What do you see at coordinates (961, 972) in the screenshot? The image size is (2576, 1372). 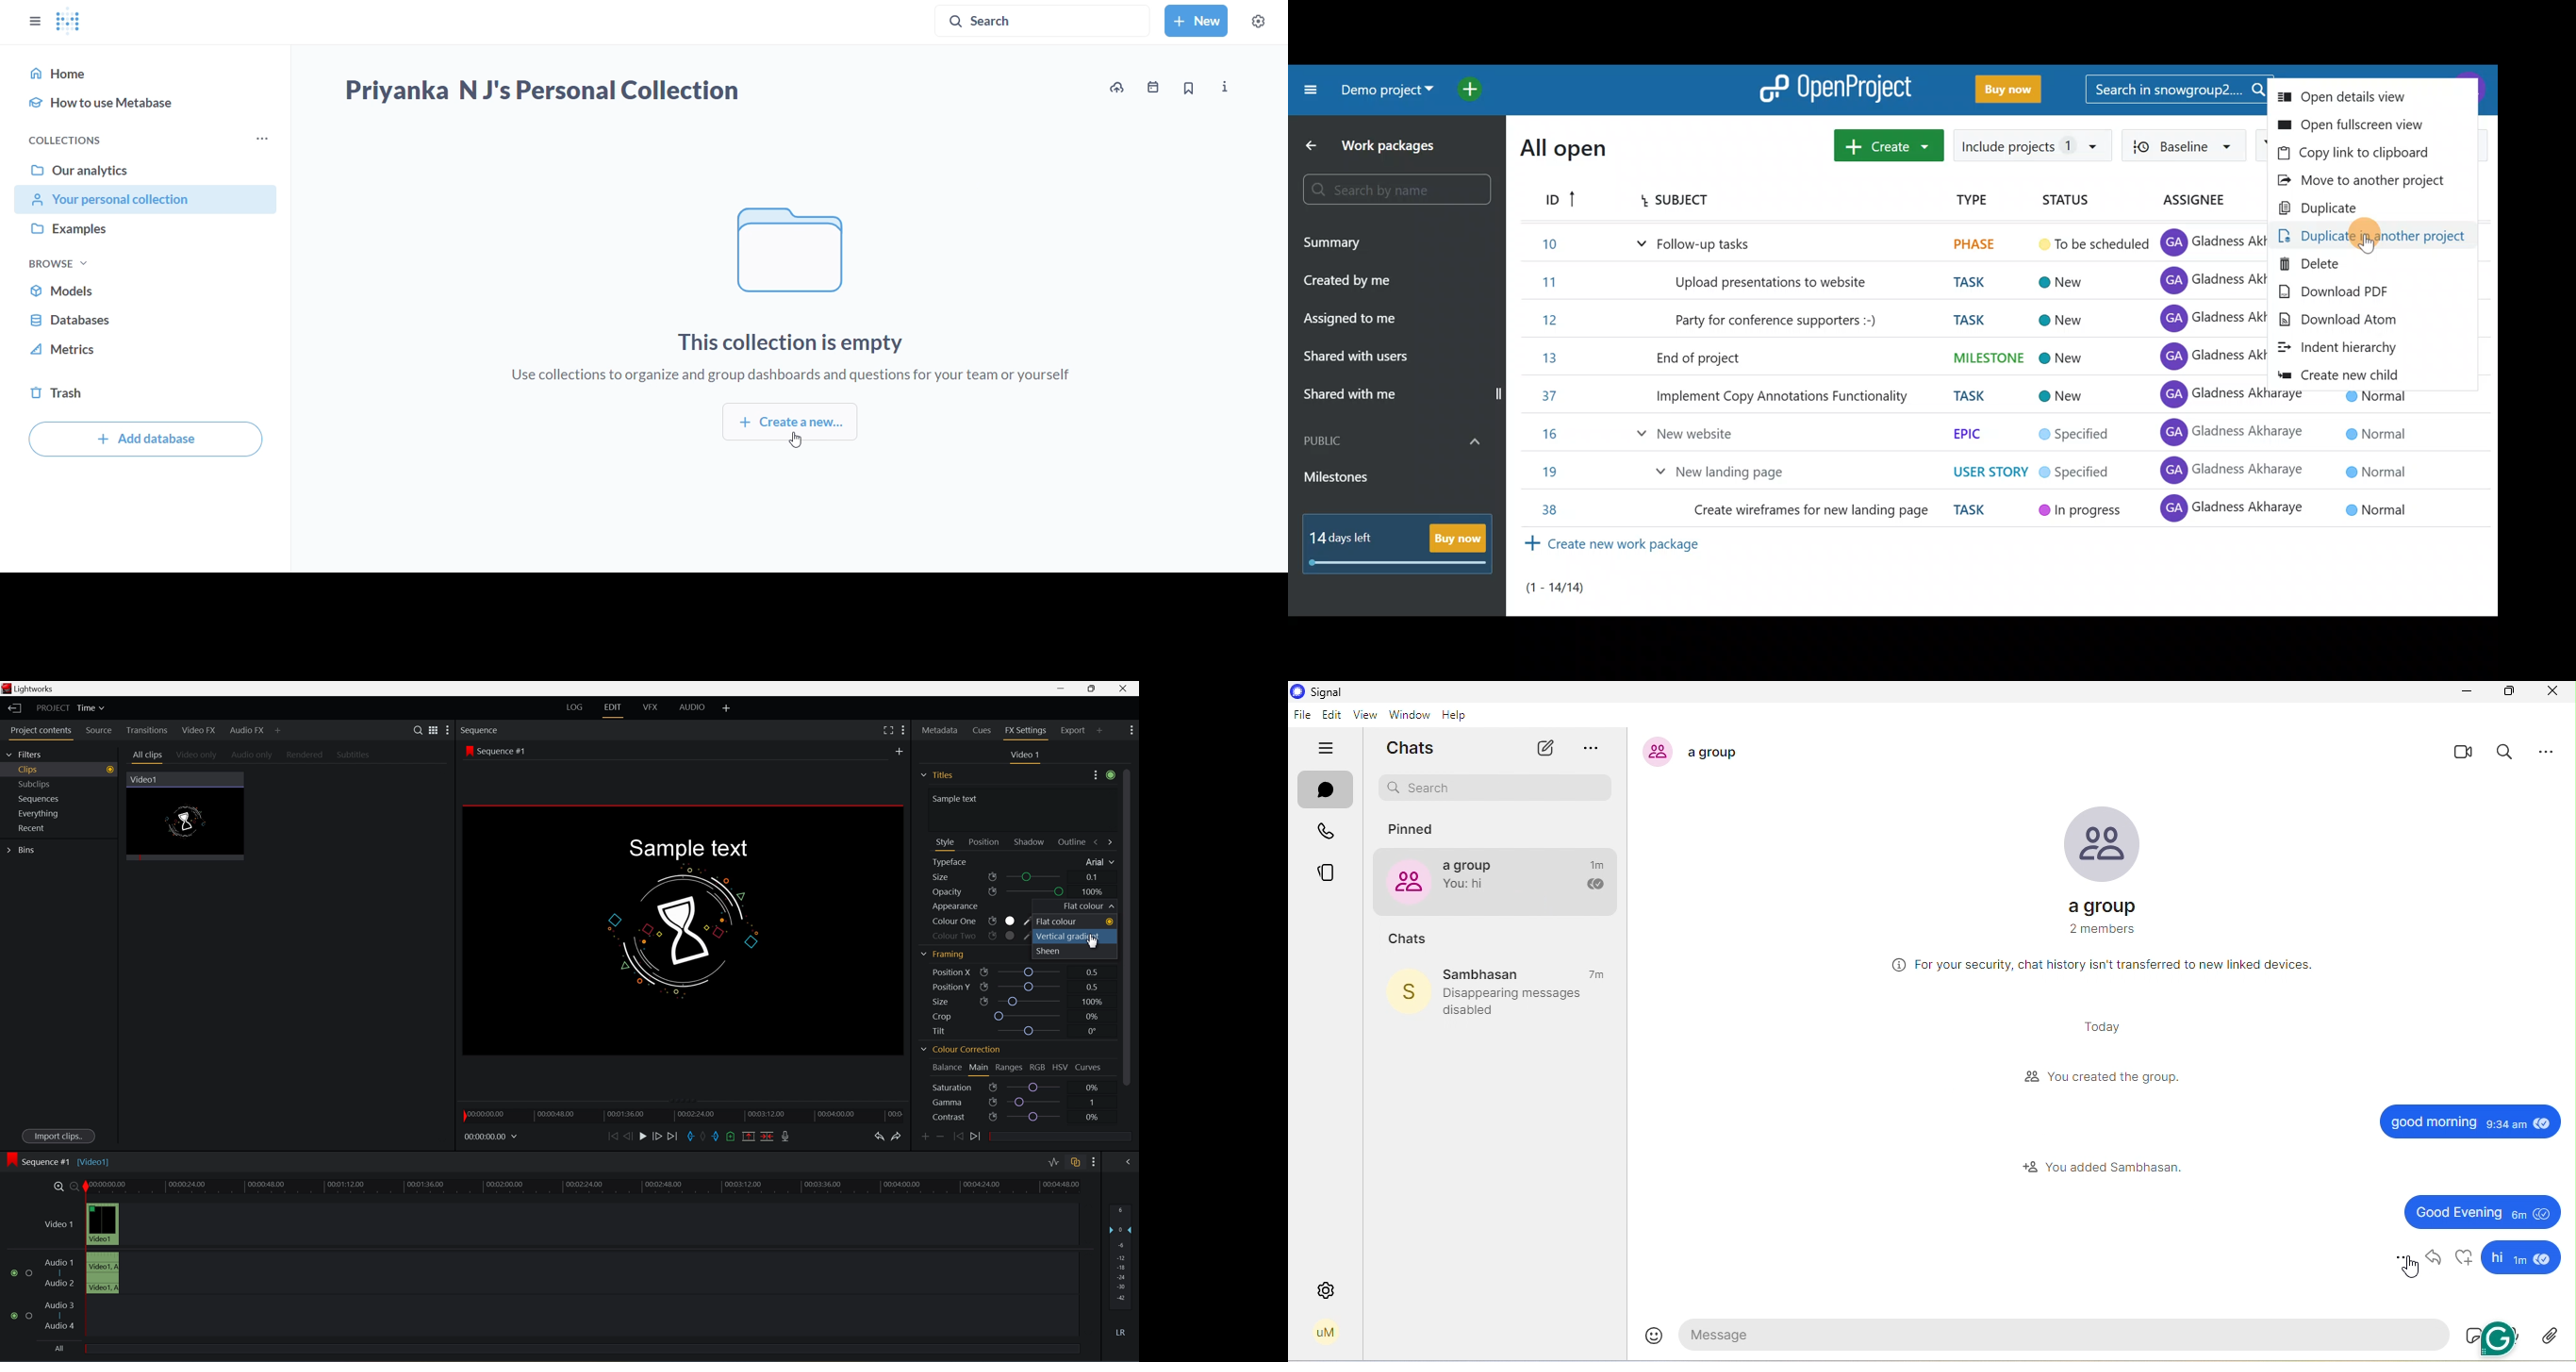 I see `position x` at bounding box center [961, 972].